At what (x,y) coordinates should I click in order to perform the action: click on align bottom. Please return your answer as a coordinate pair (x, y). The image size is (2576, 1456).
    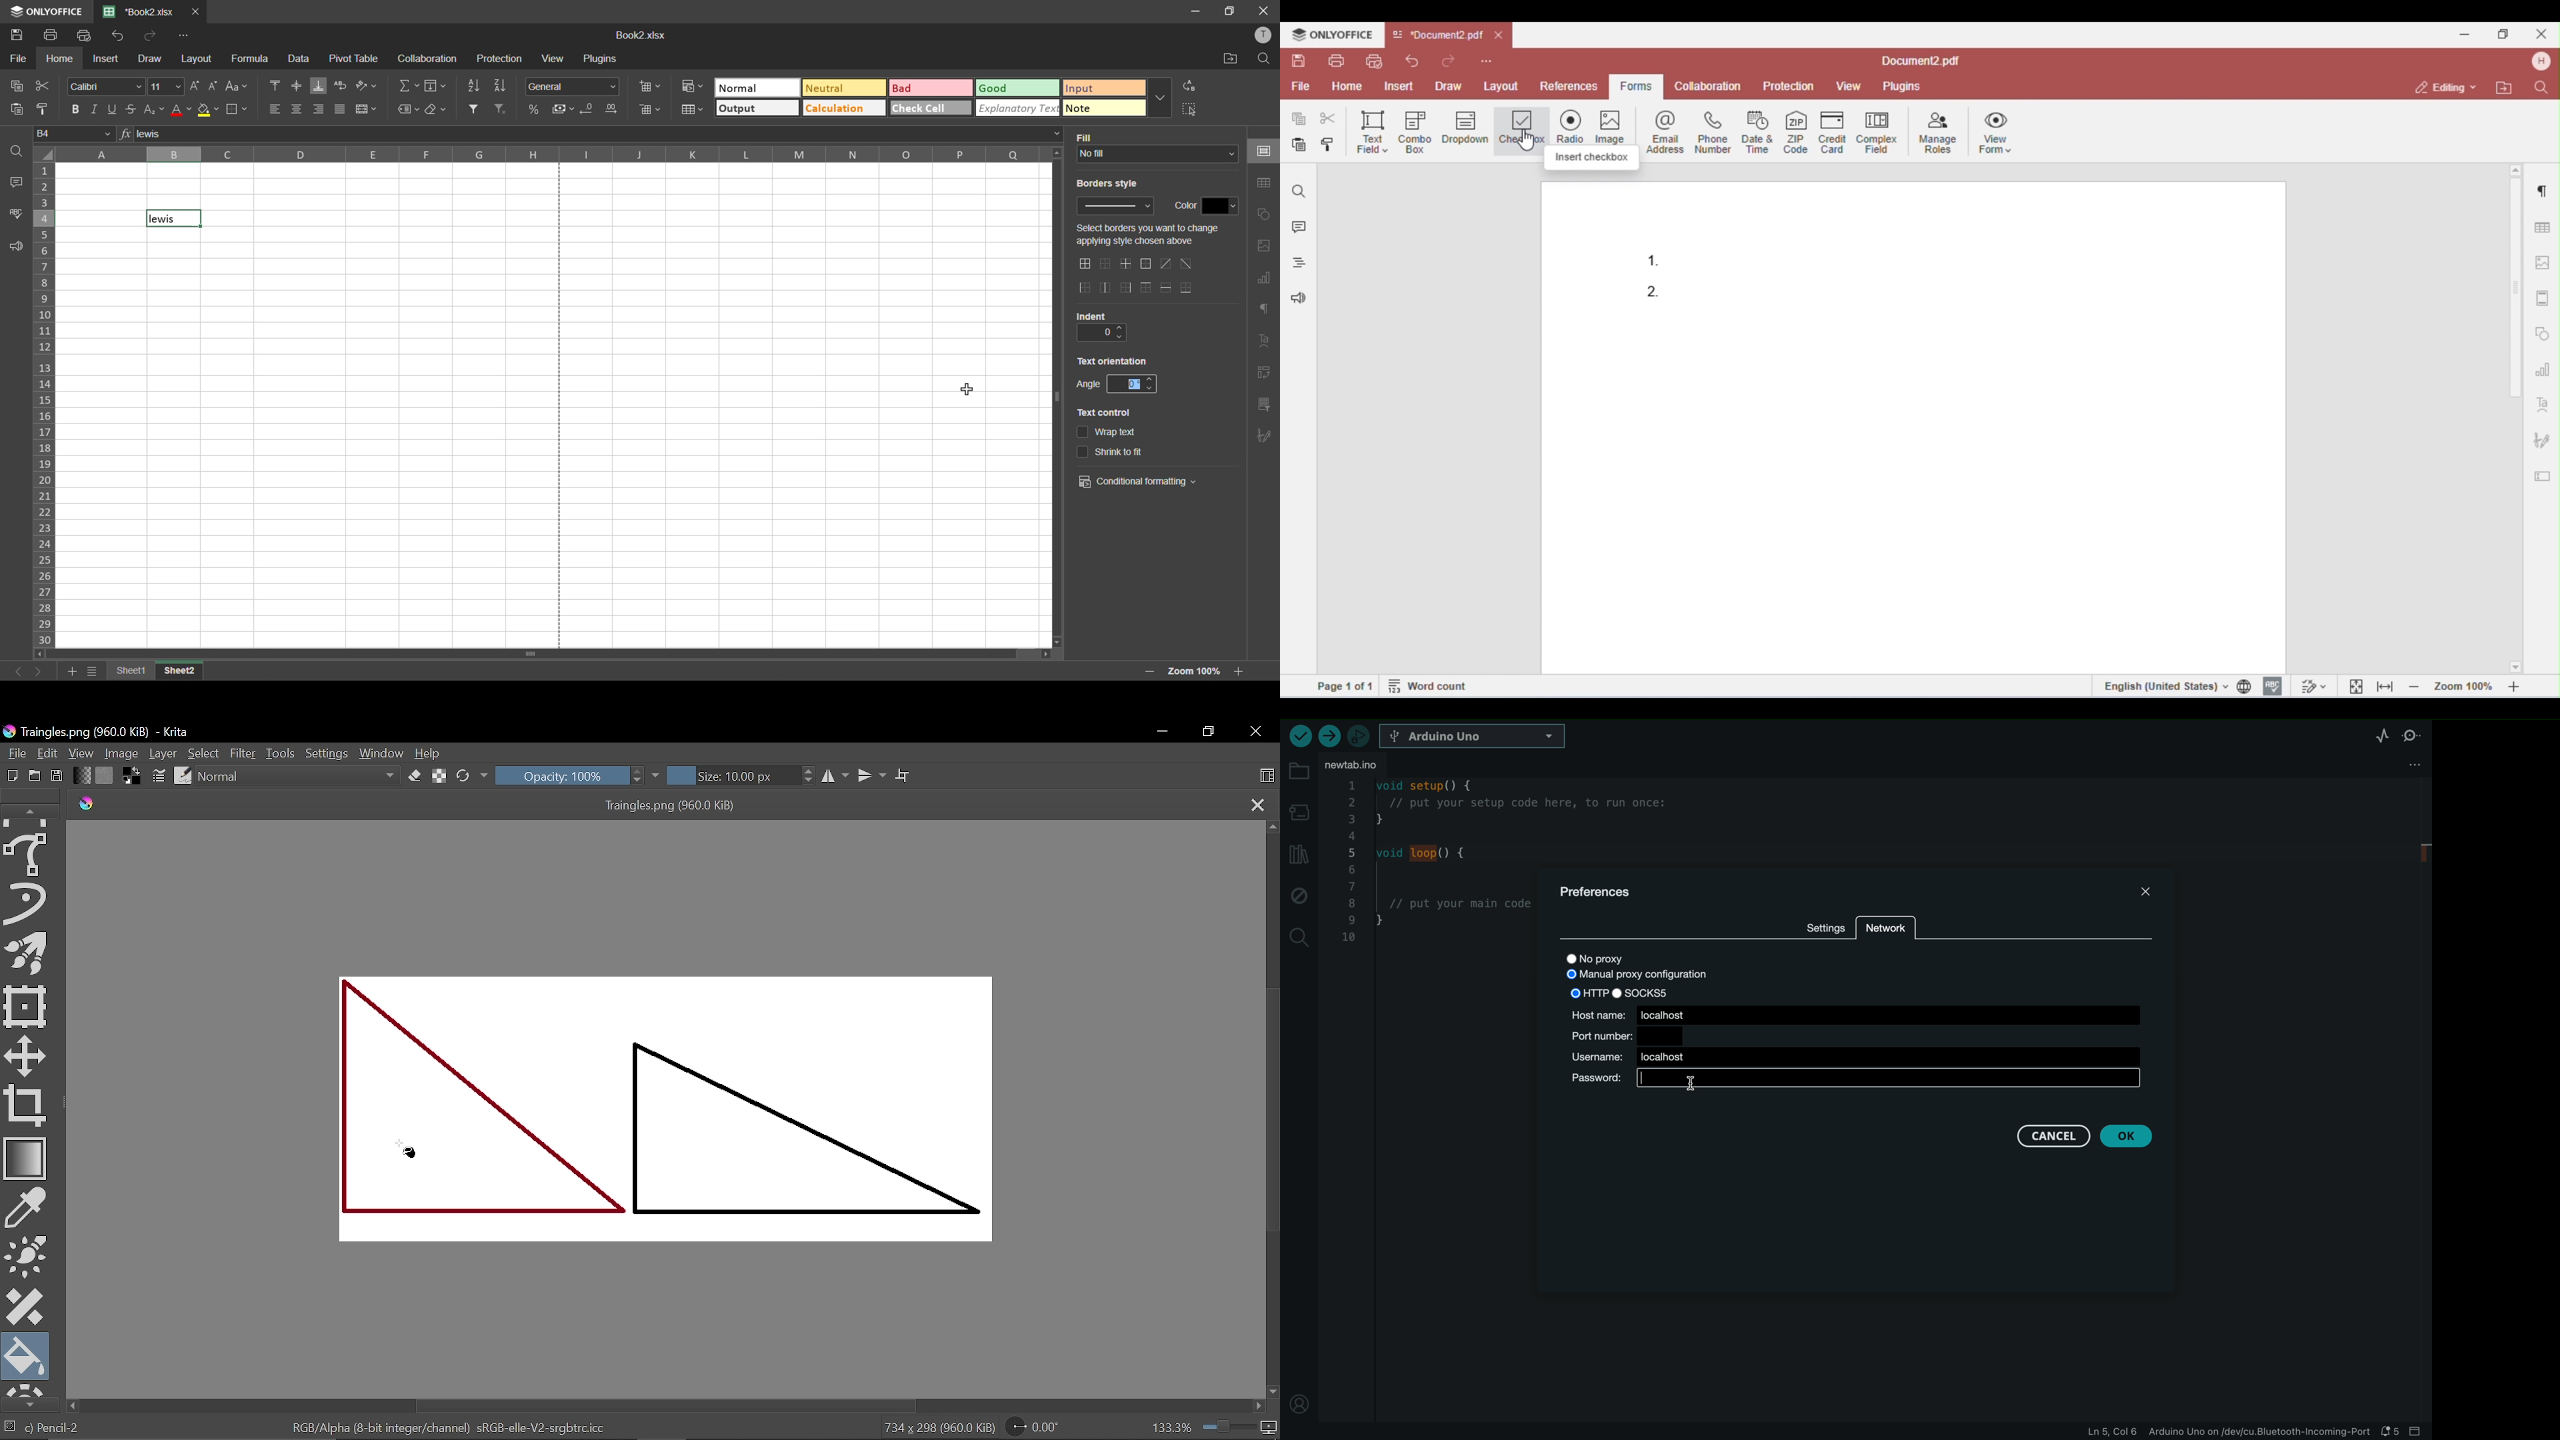
    Looking at the image, I should click on (317, 86).